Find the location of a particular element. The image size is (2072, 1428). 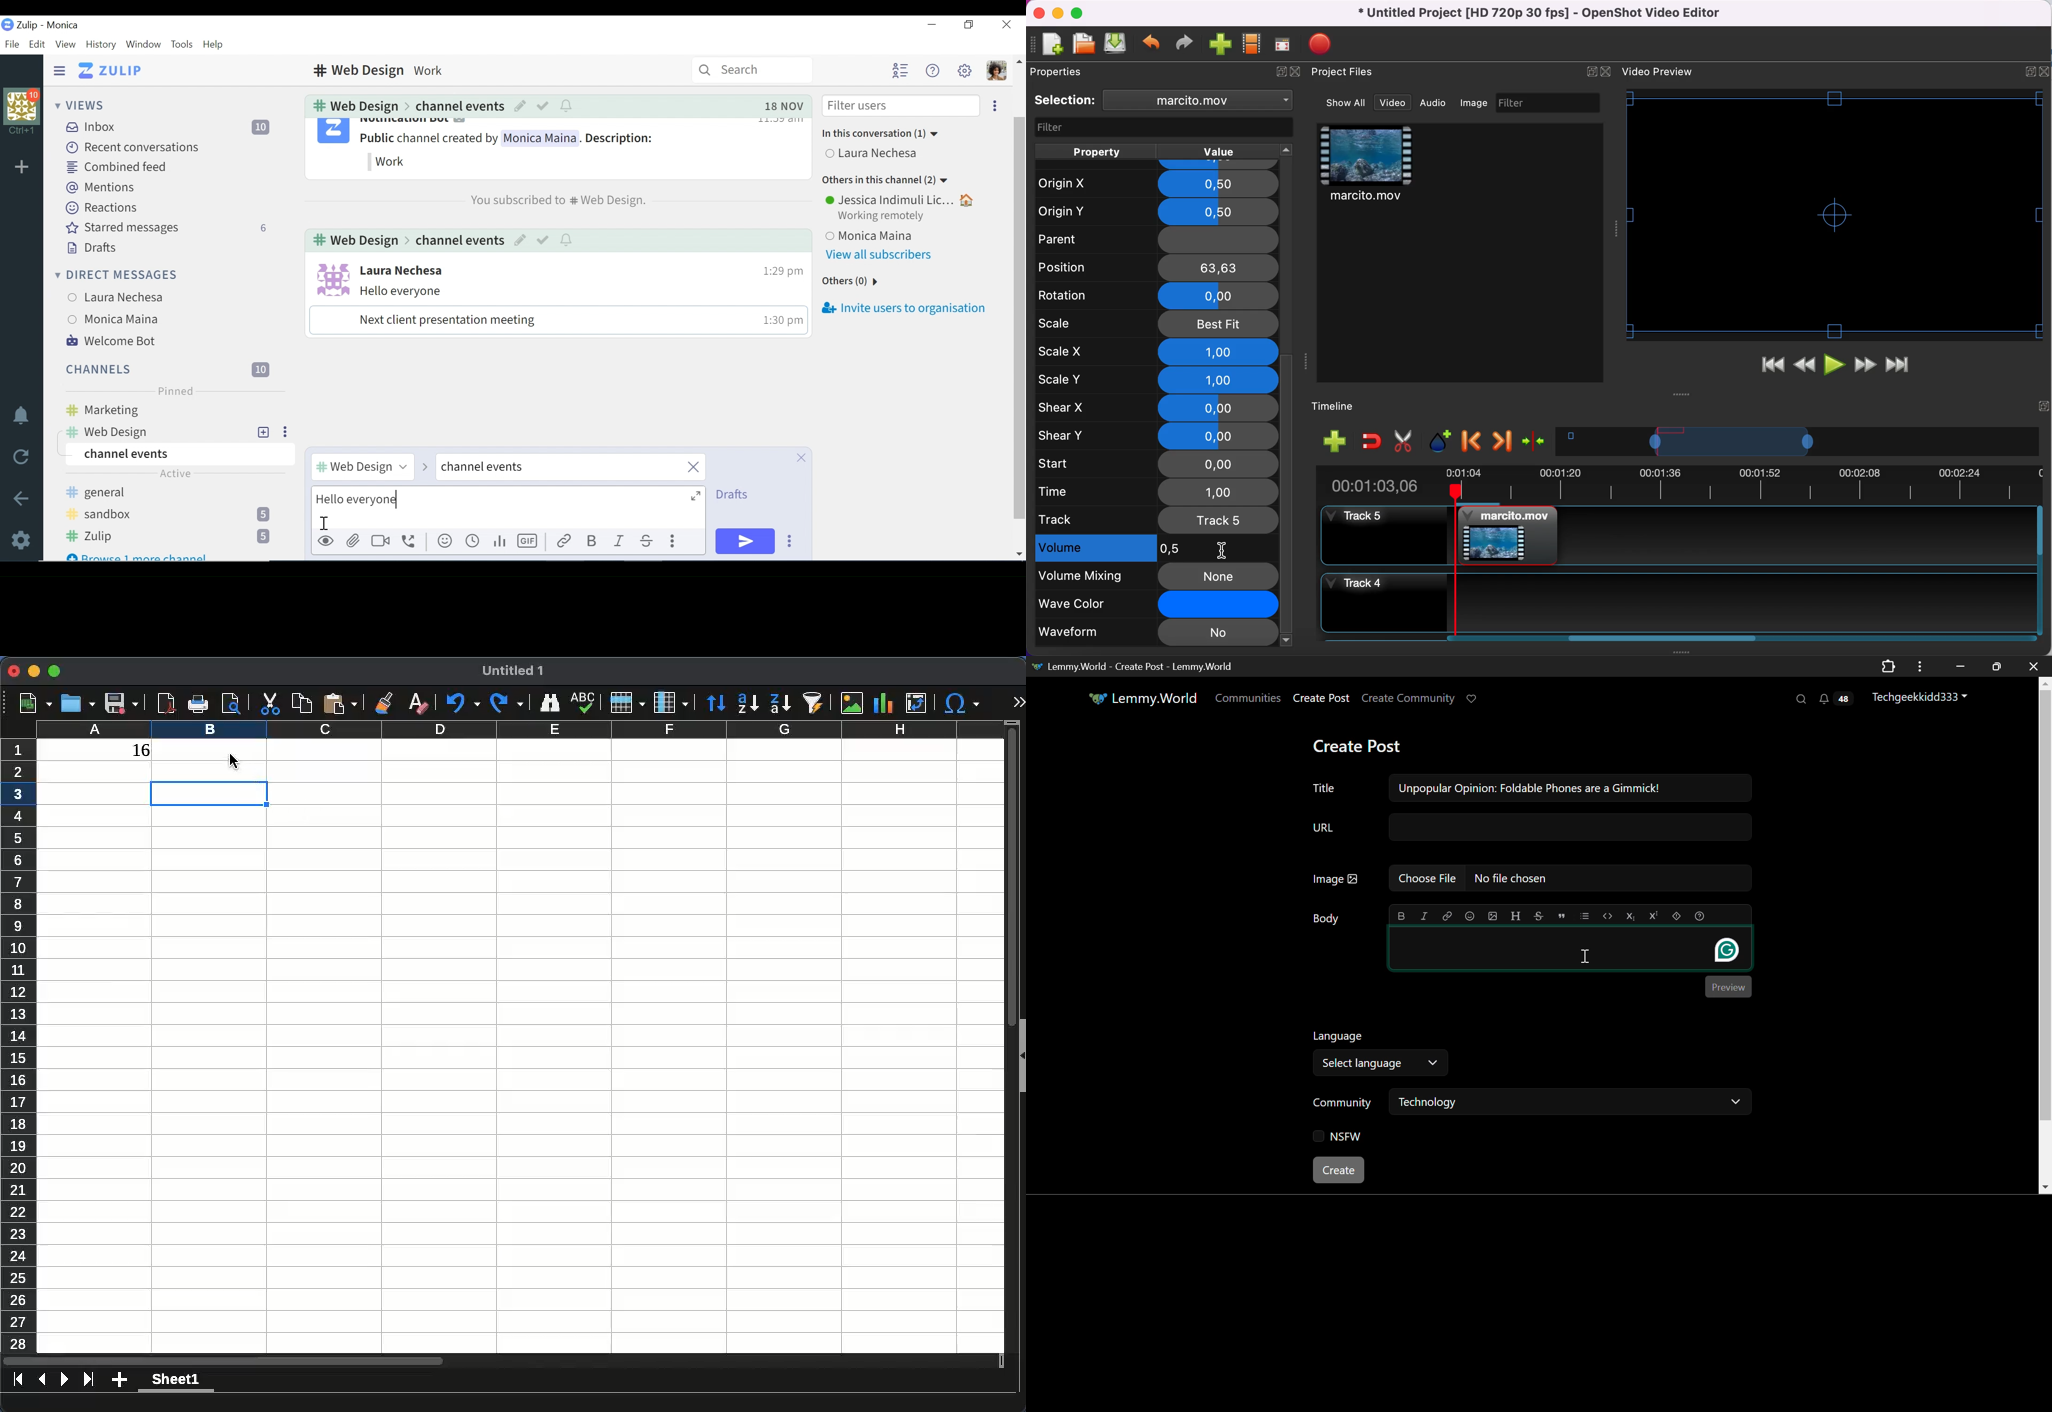

Organisation profile is located at coordinates (24, 105).